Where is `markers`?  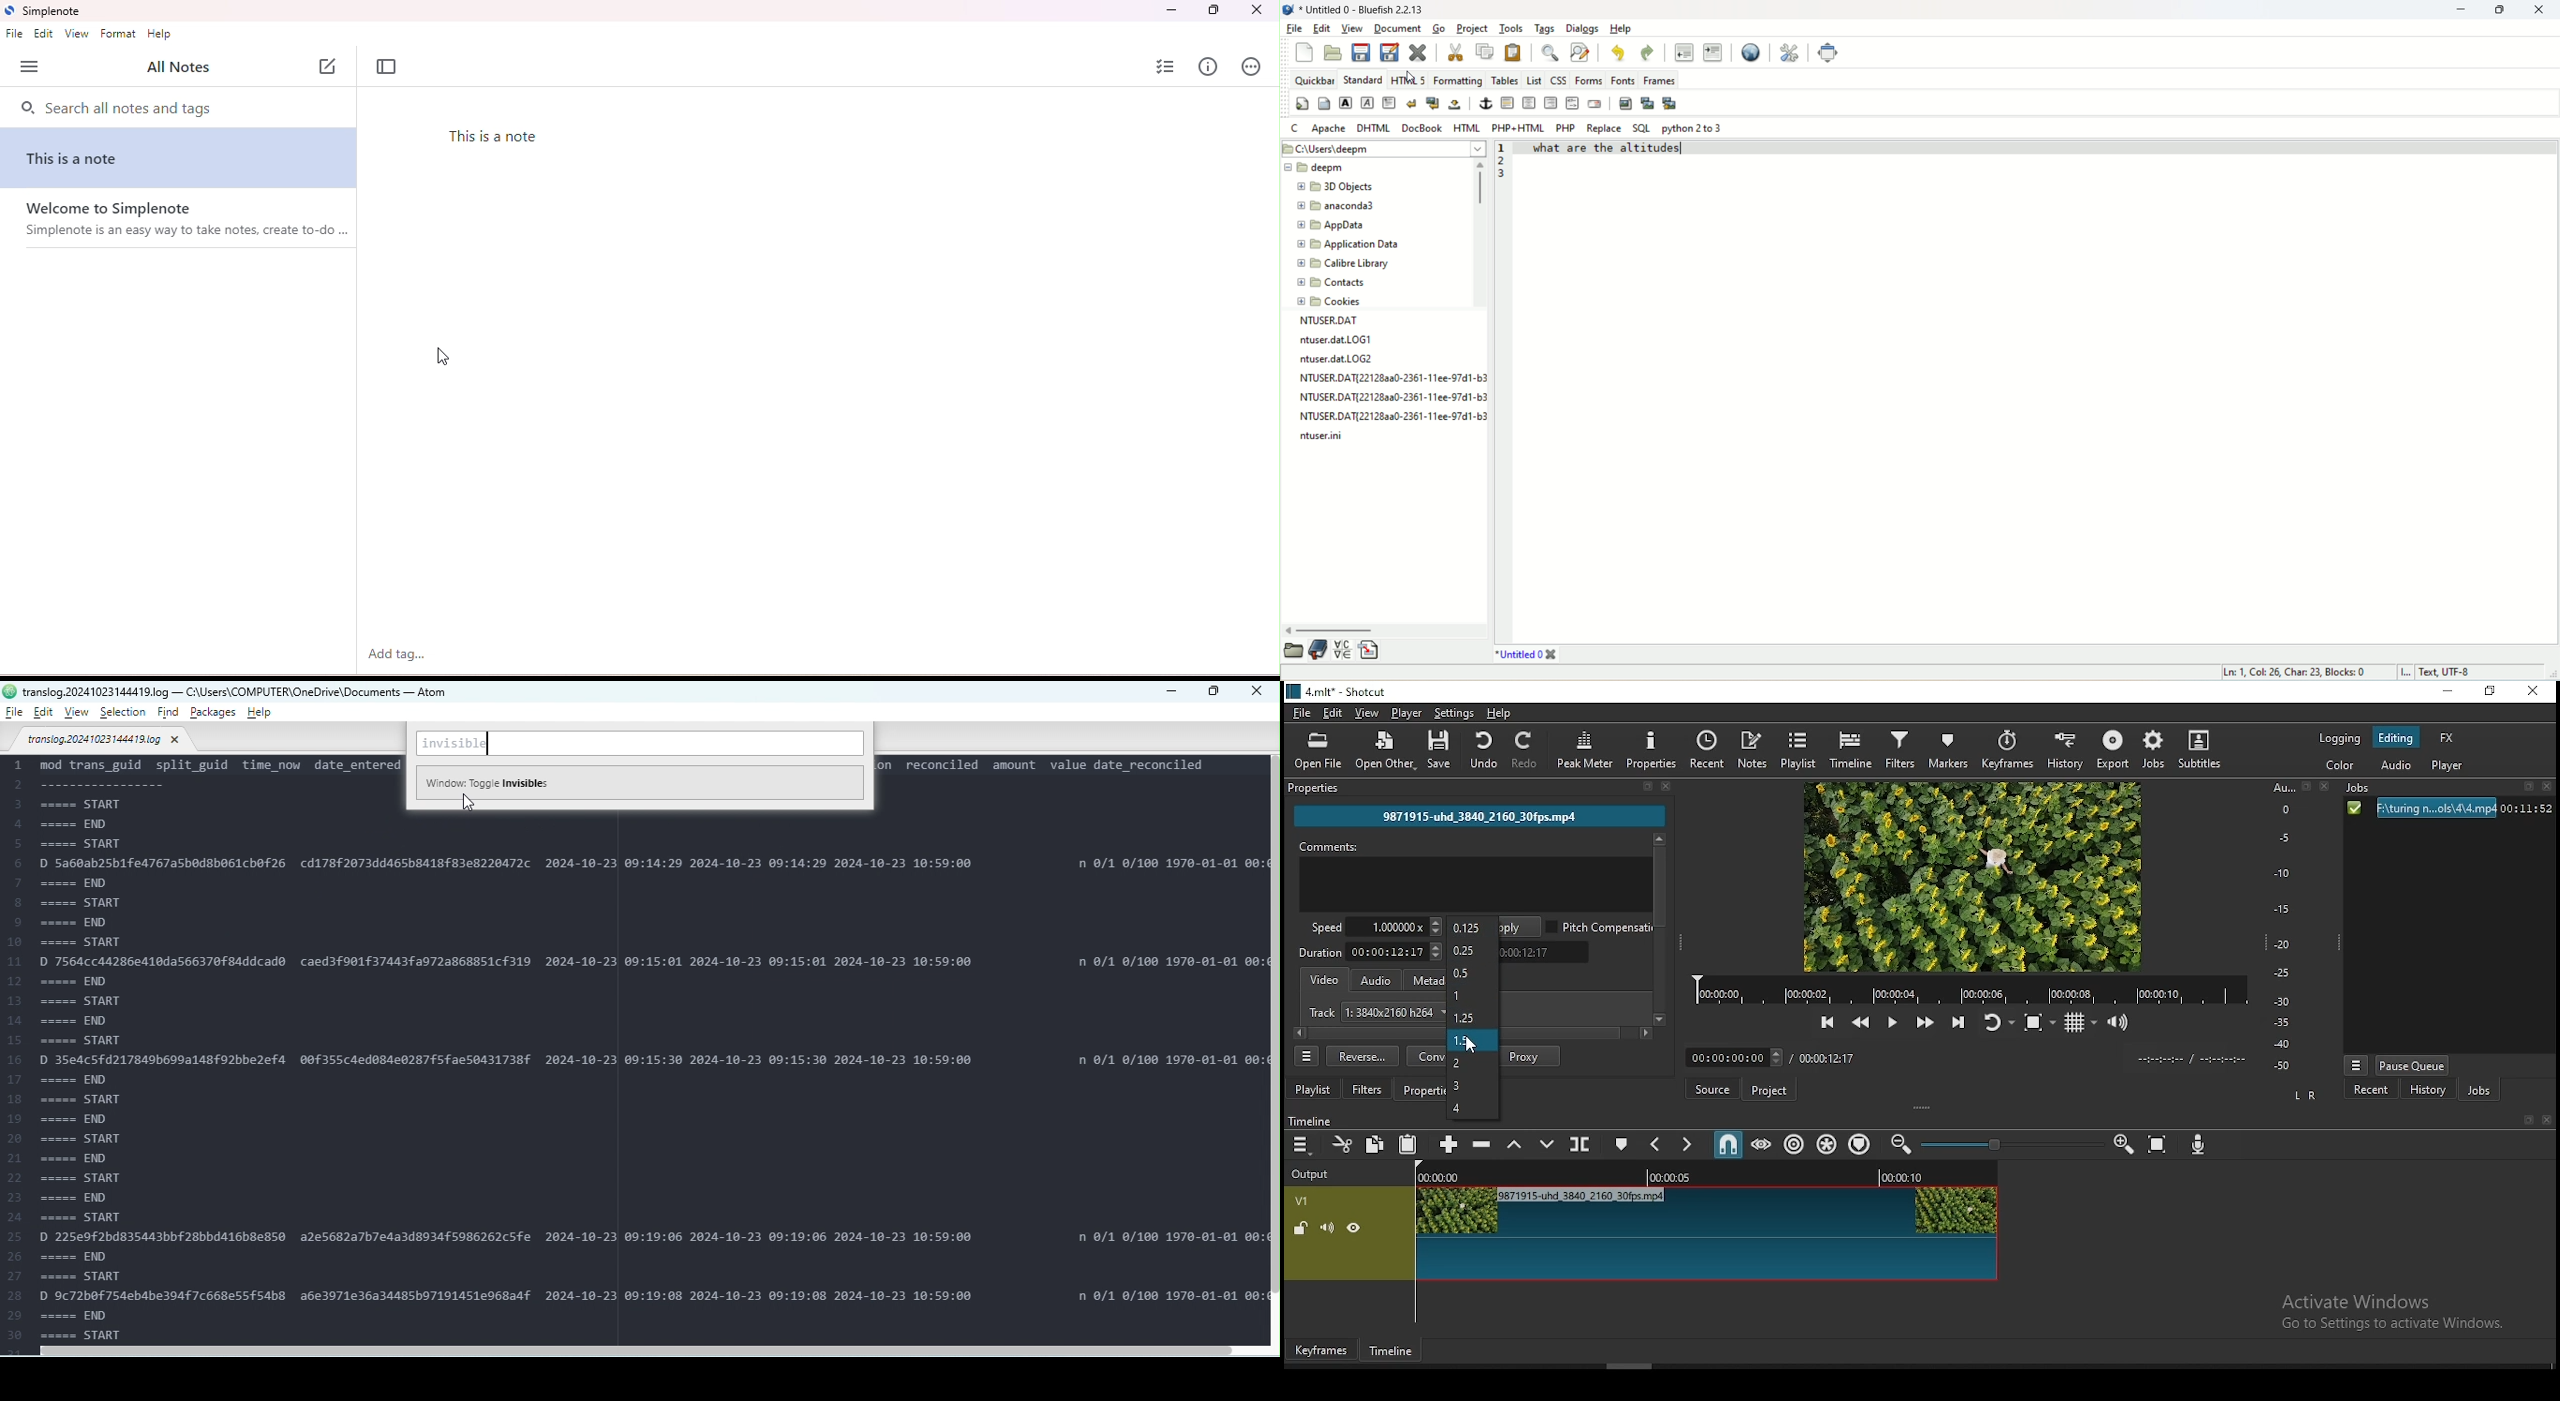
markers is located at coordinates (1949, 750).